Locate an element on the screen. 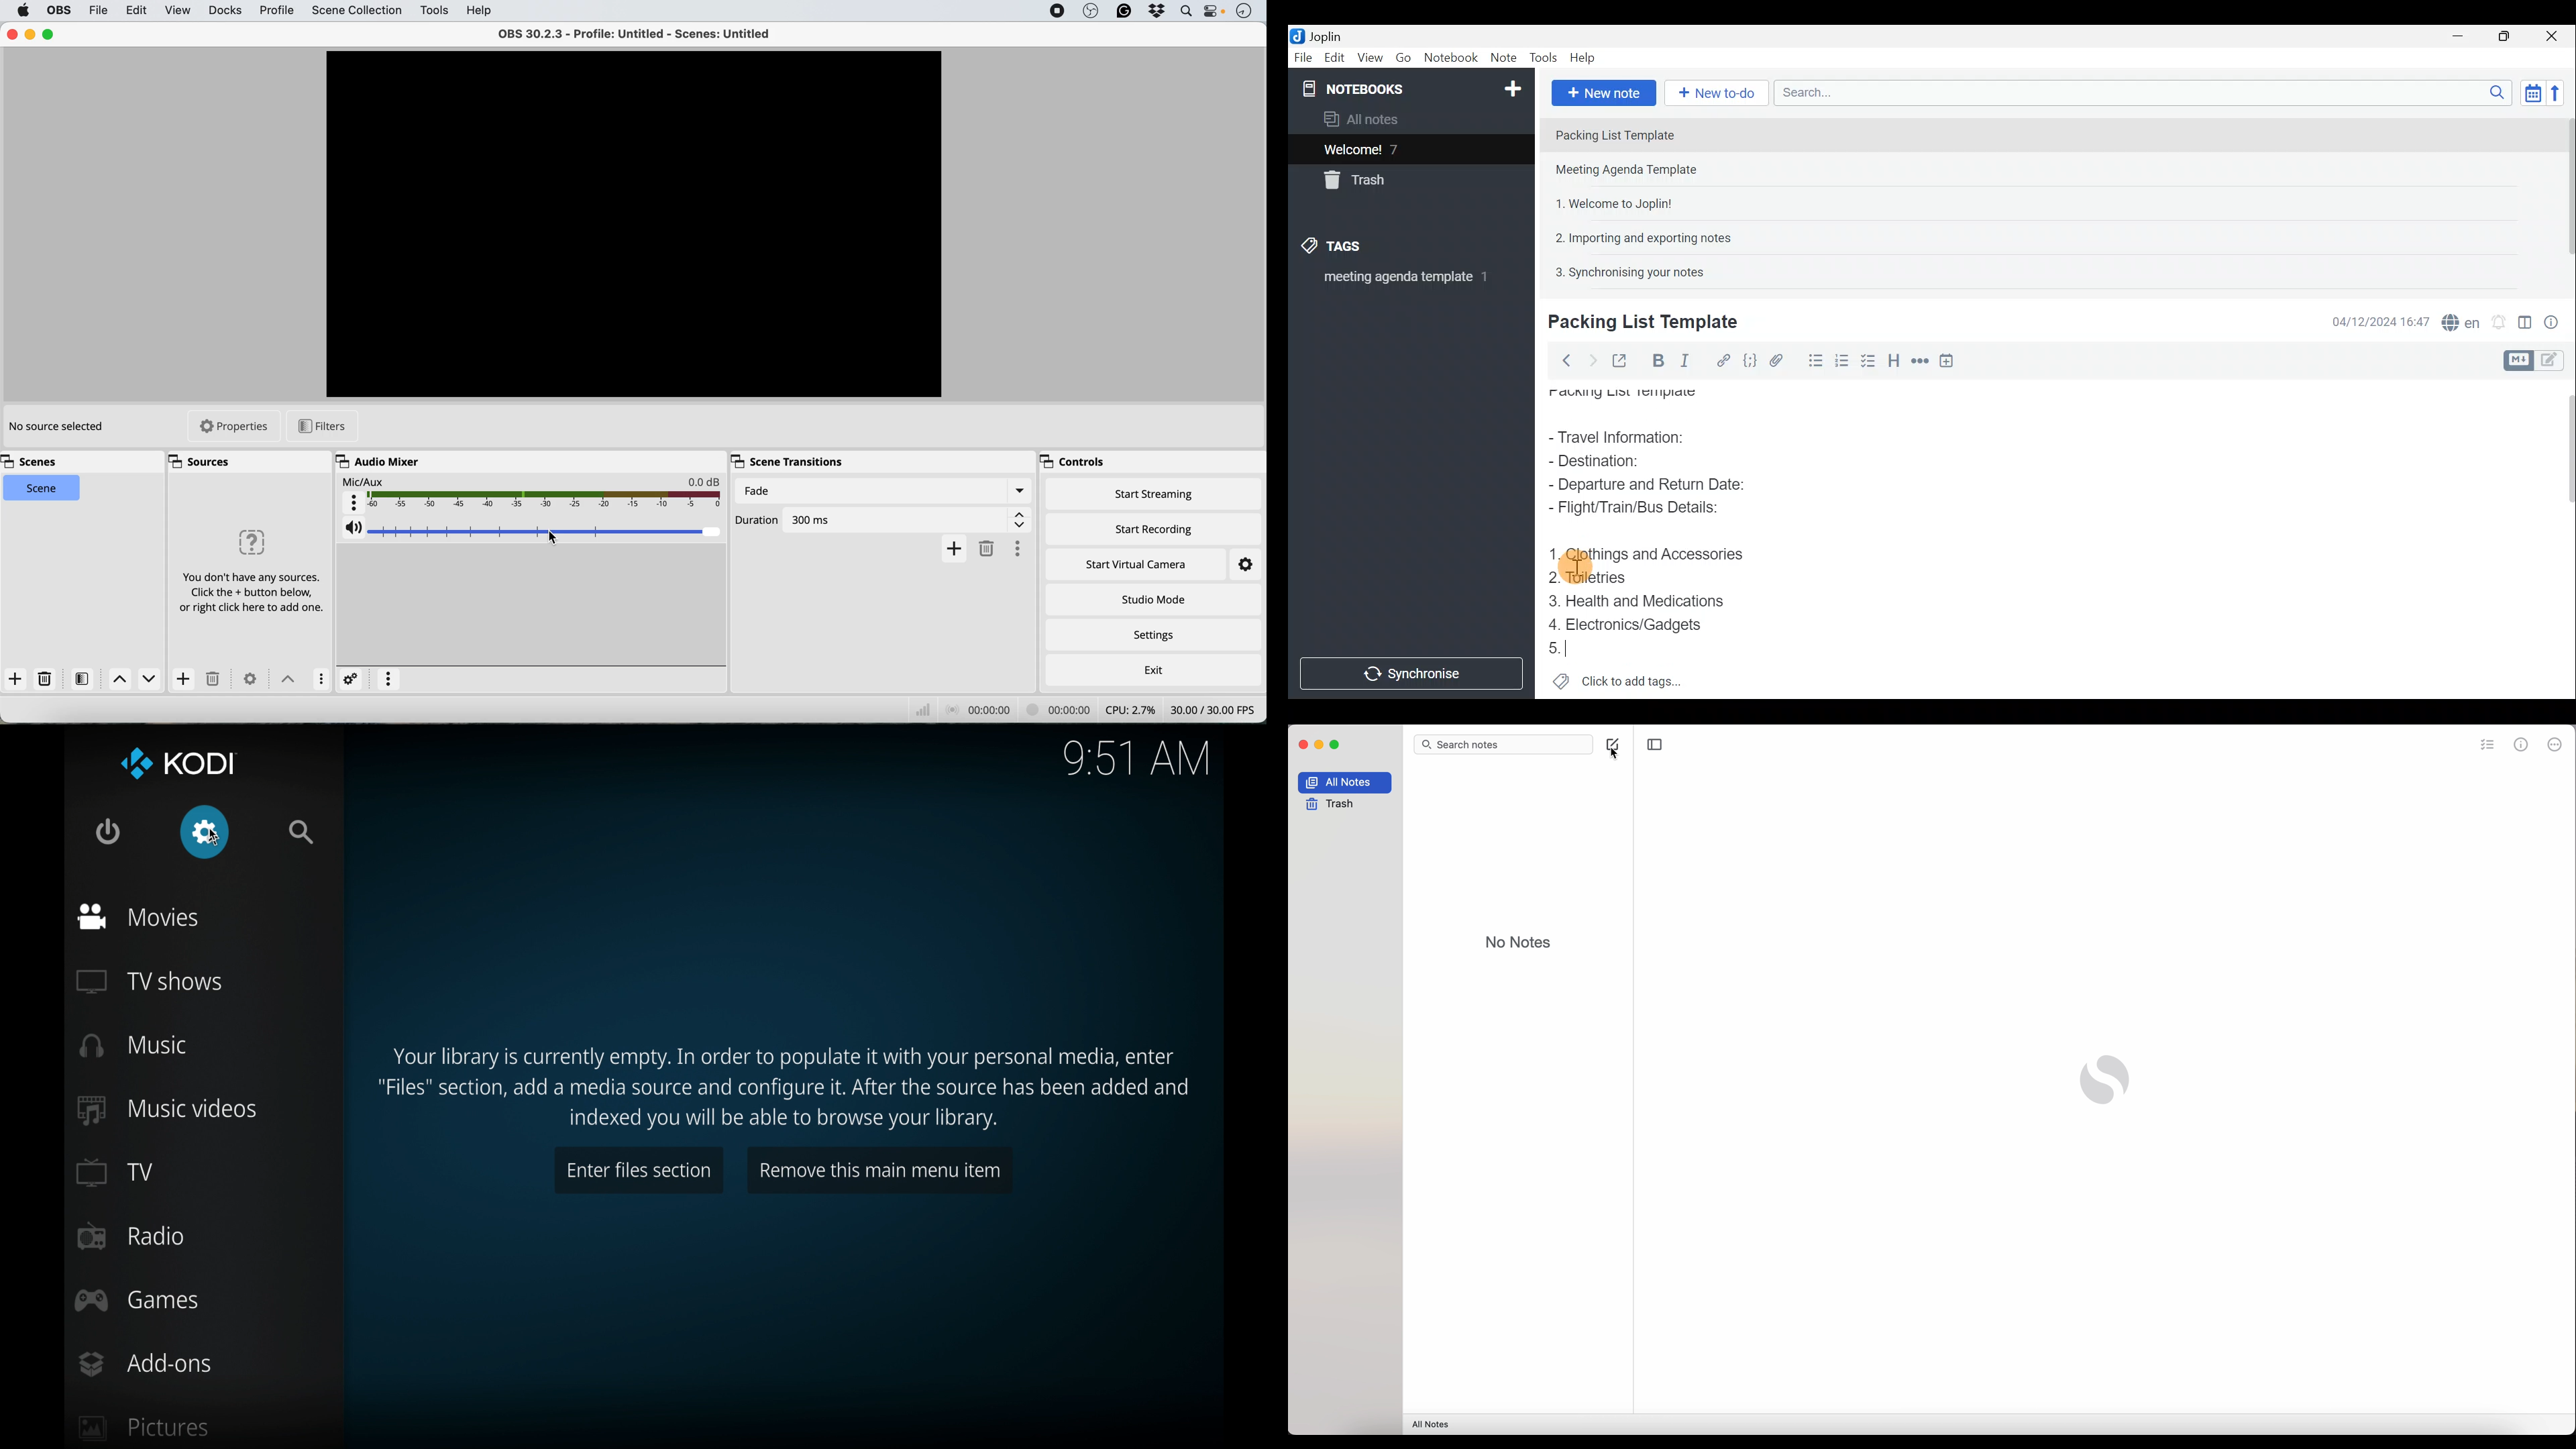 Image resolution: width=2576 pixels, height=1456 pixels. Date & time is located at coordinates (2381, 321).